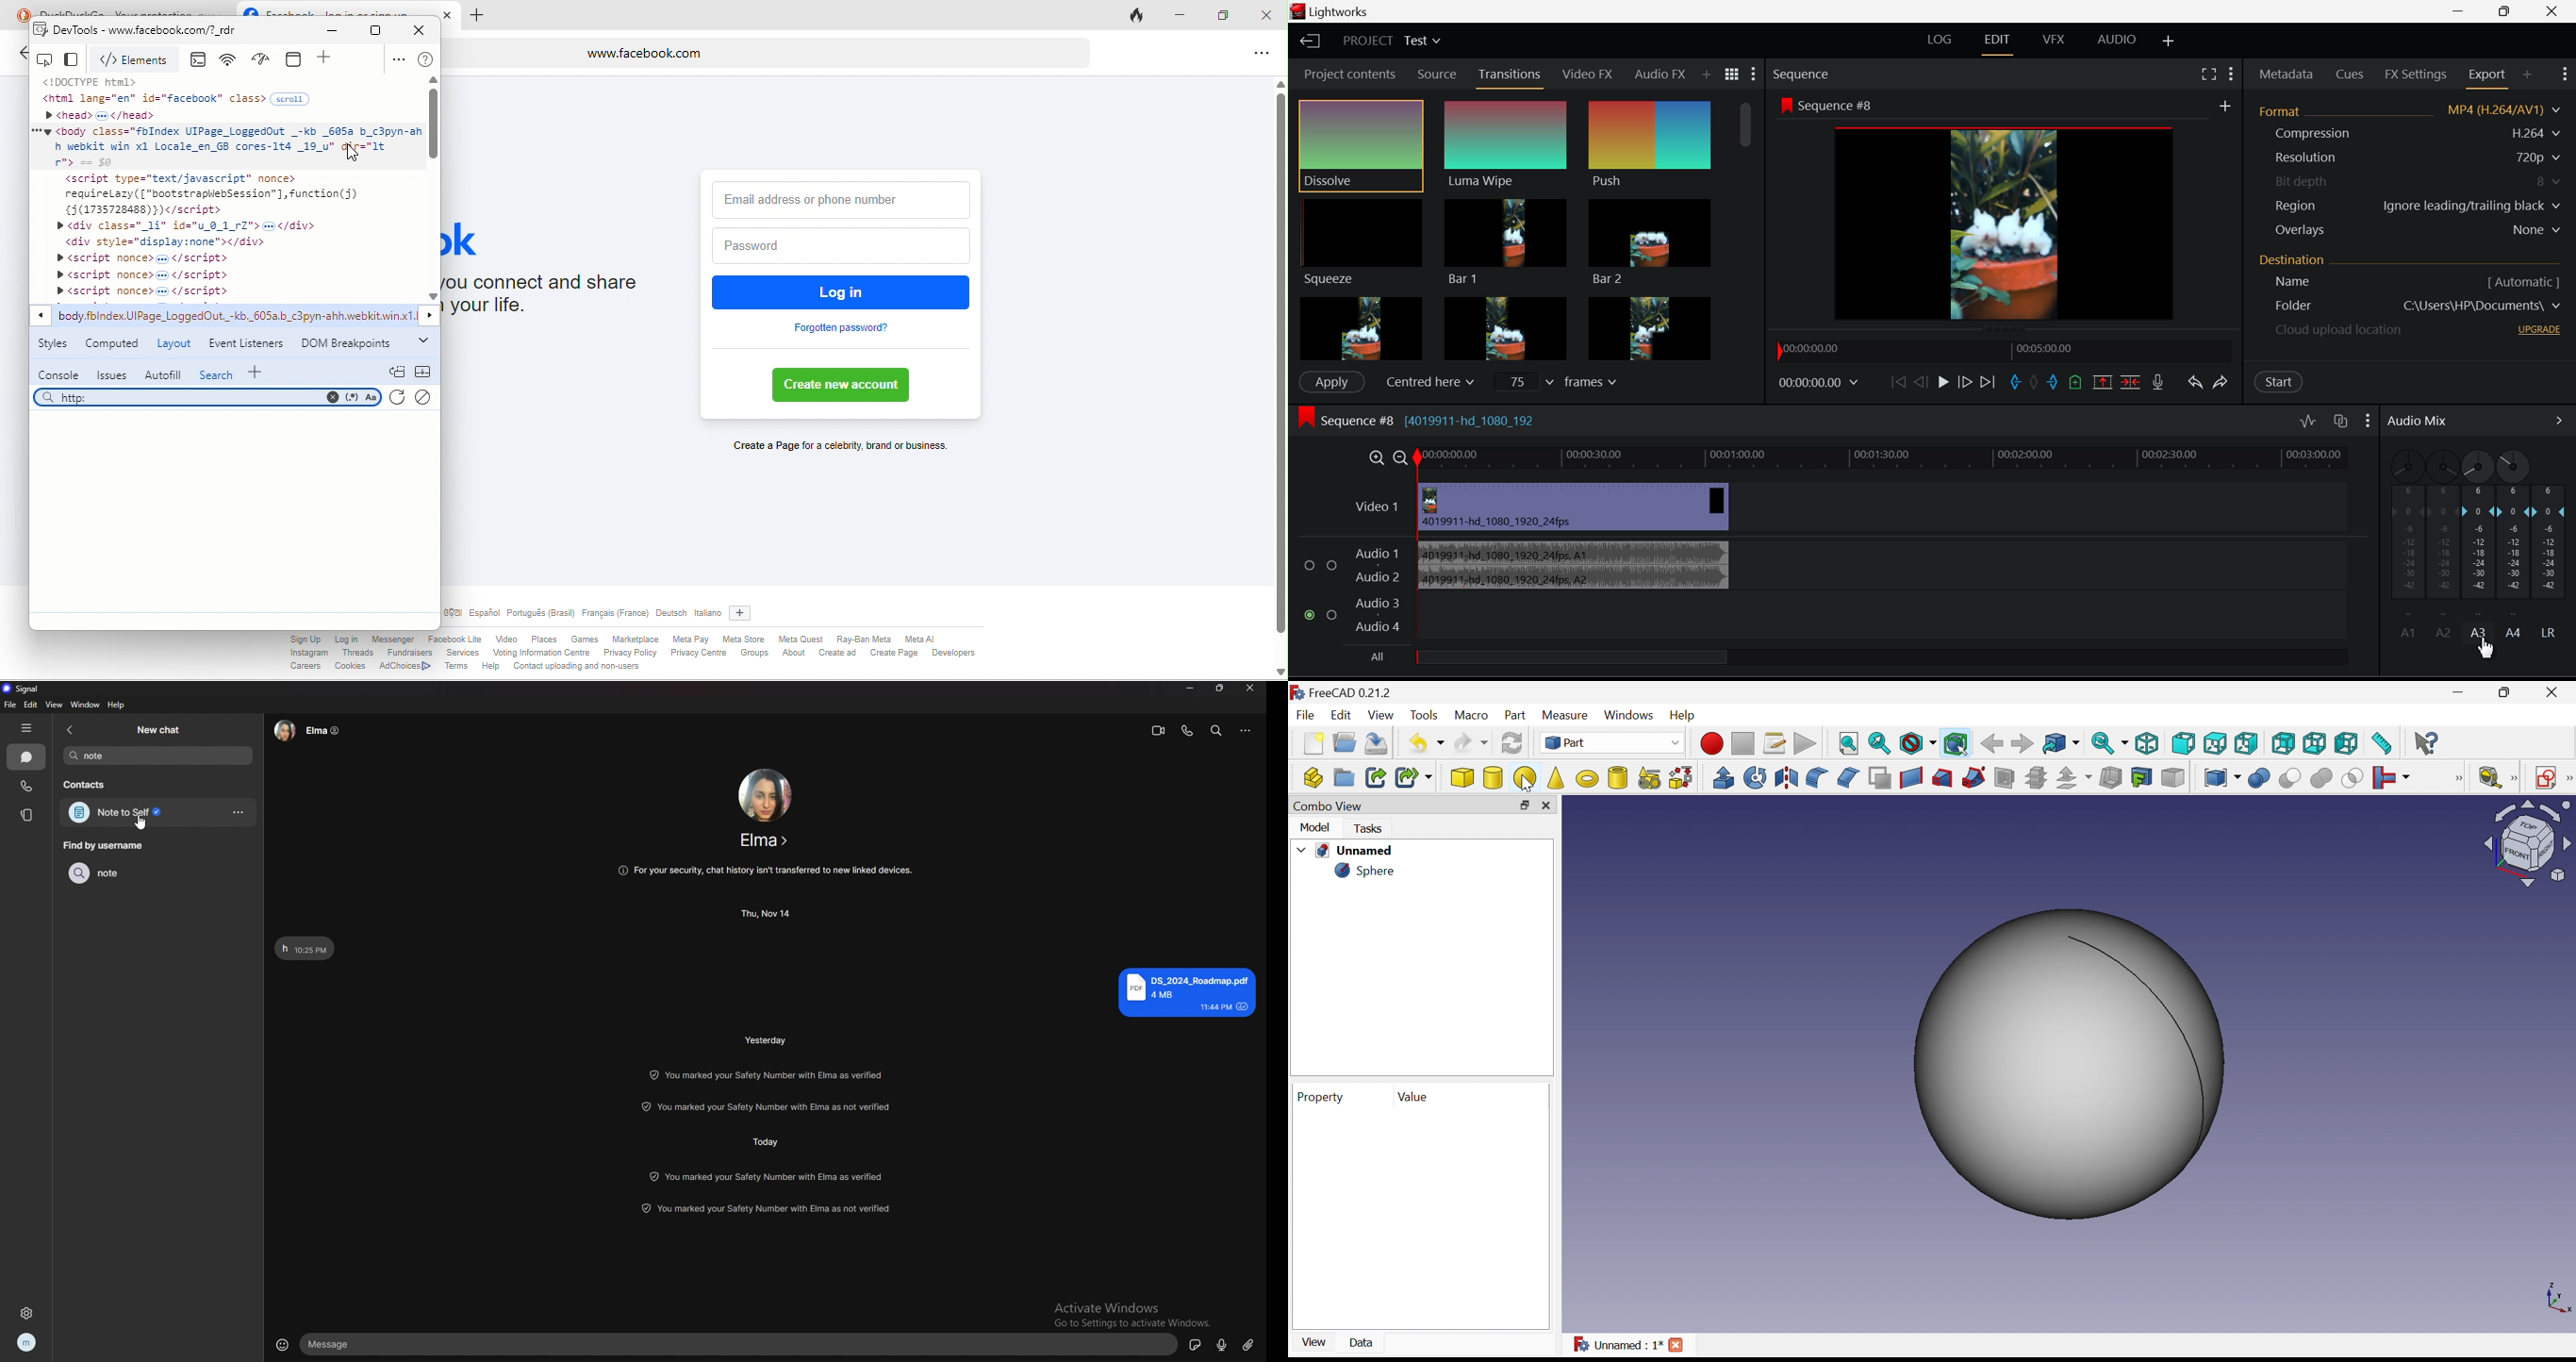 The height and width of the screenshot is (1372, 2576). What do you see at coordinates (2060, 743) in the screenshot?
I see `Sync view` at bounding box center [2060, 743].